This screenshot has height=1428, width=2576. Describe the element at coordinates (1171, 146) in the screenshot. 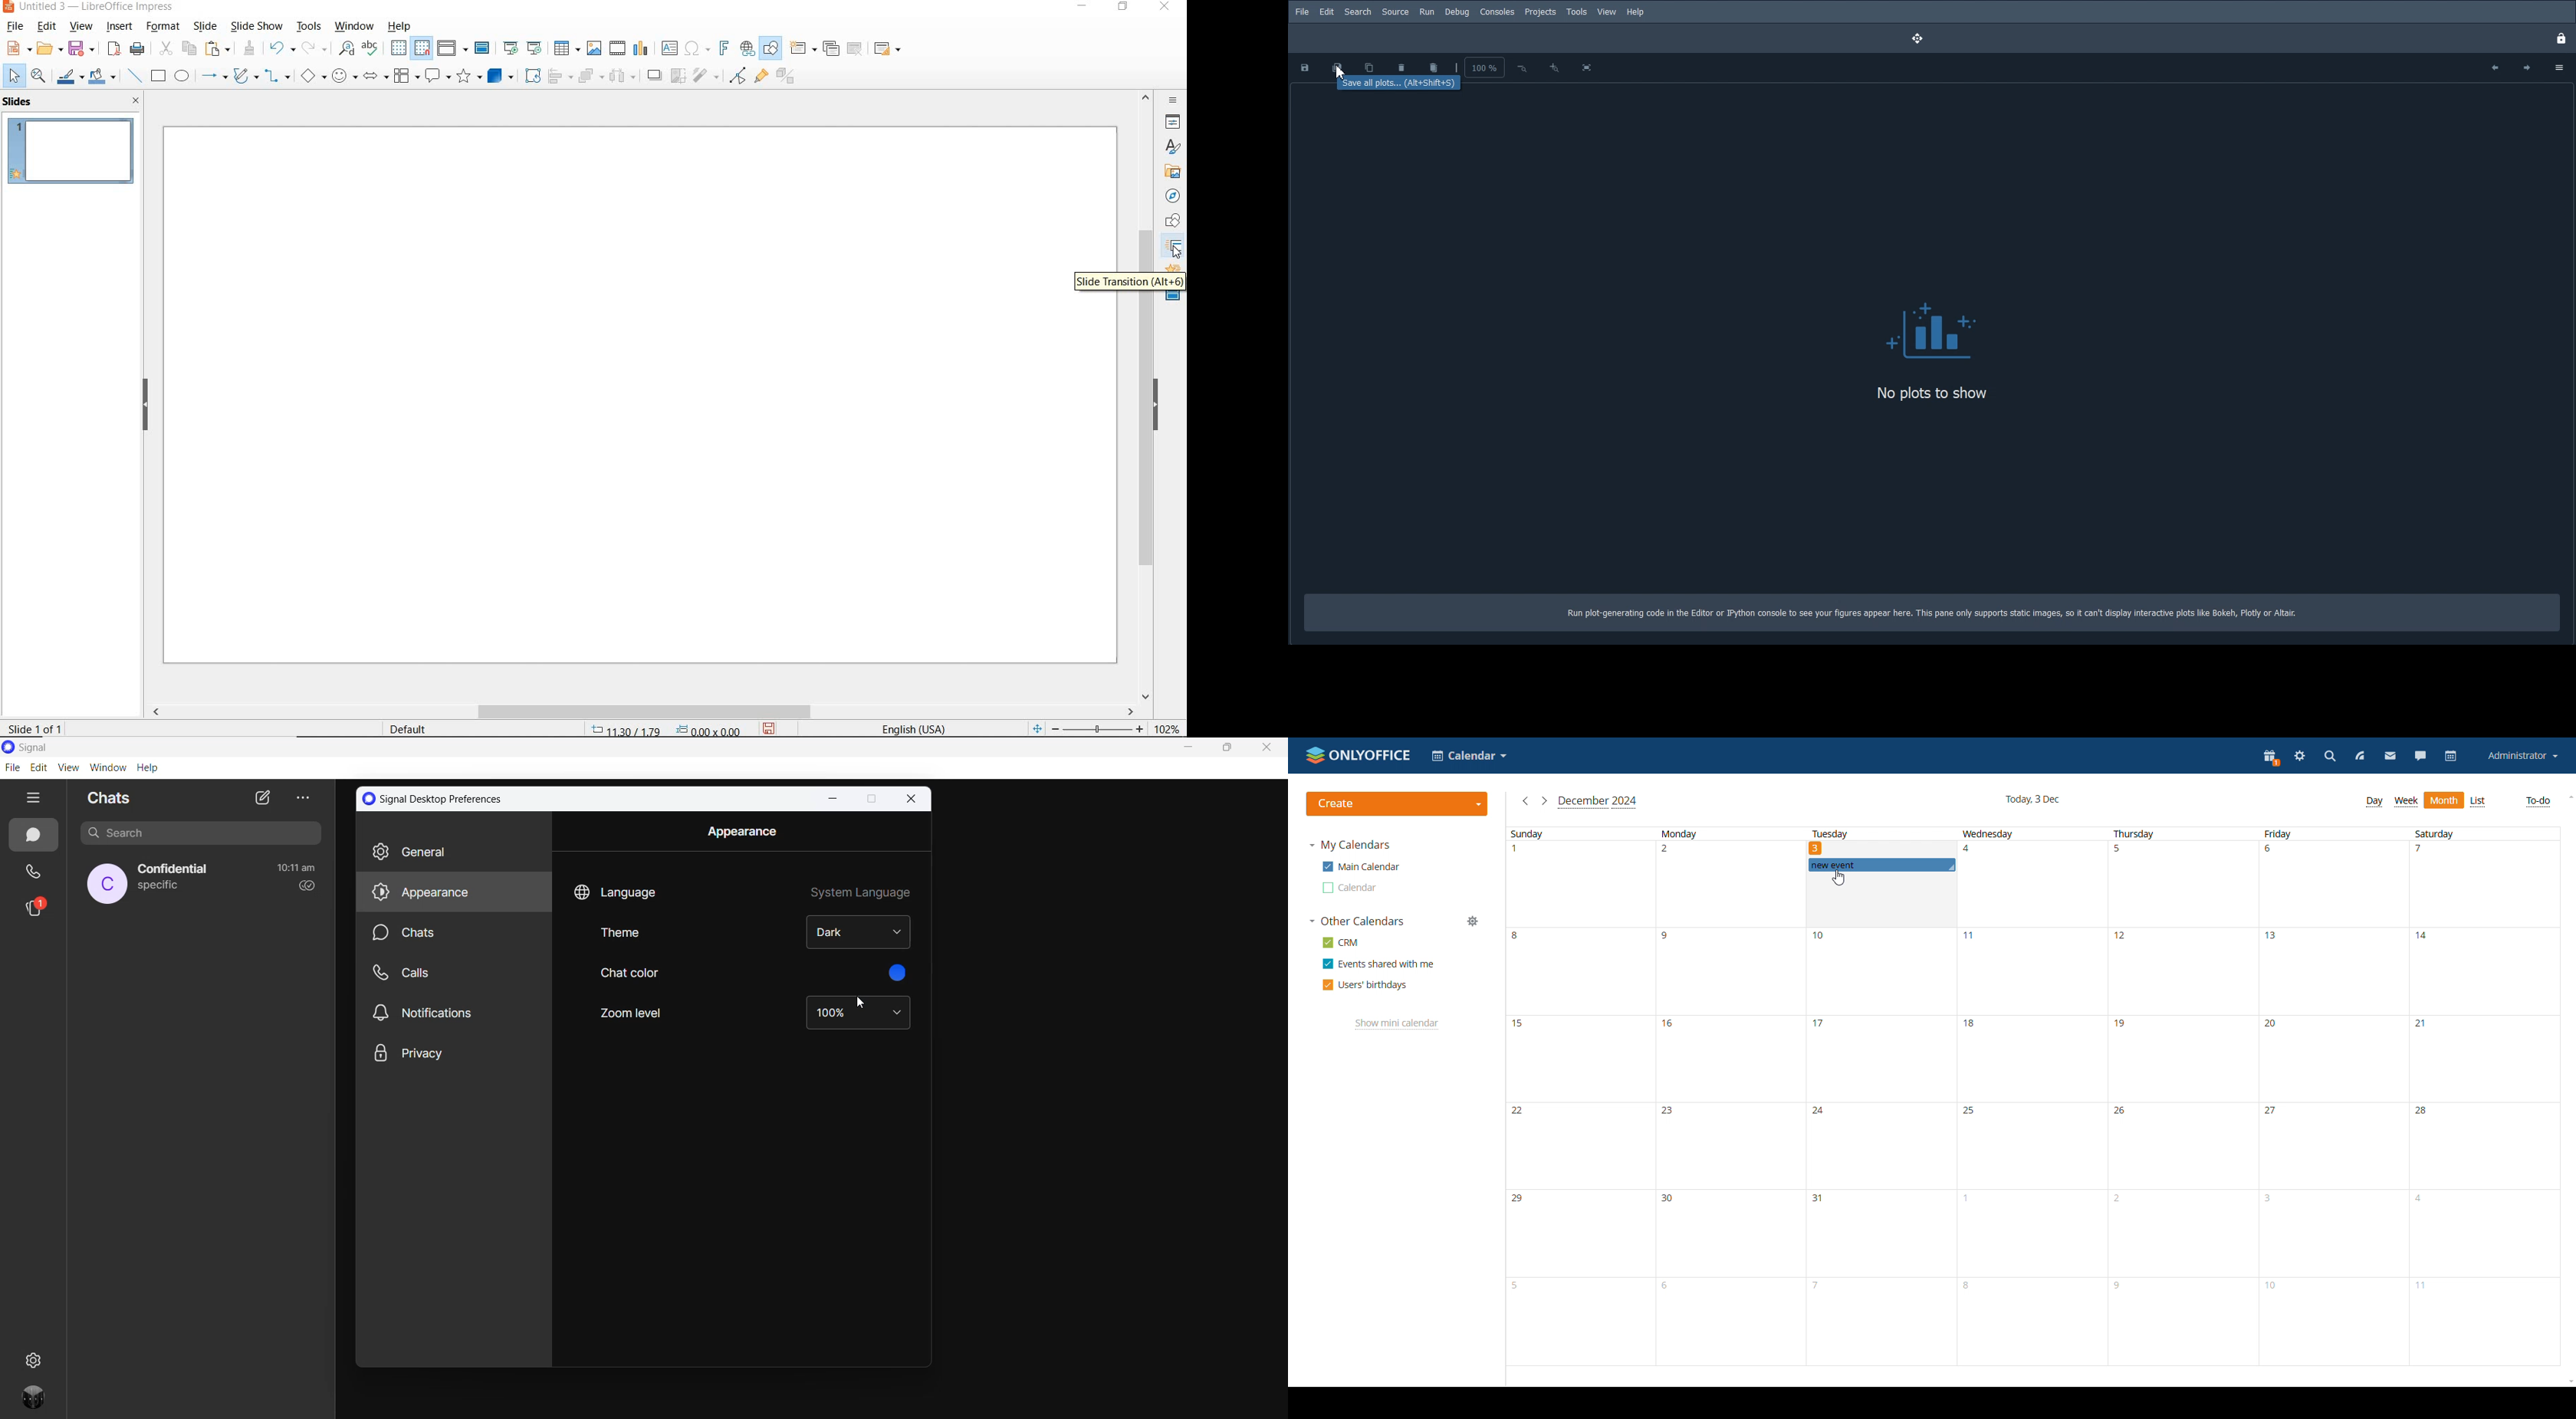

I see `STYLES` at that location.